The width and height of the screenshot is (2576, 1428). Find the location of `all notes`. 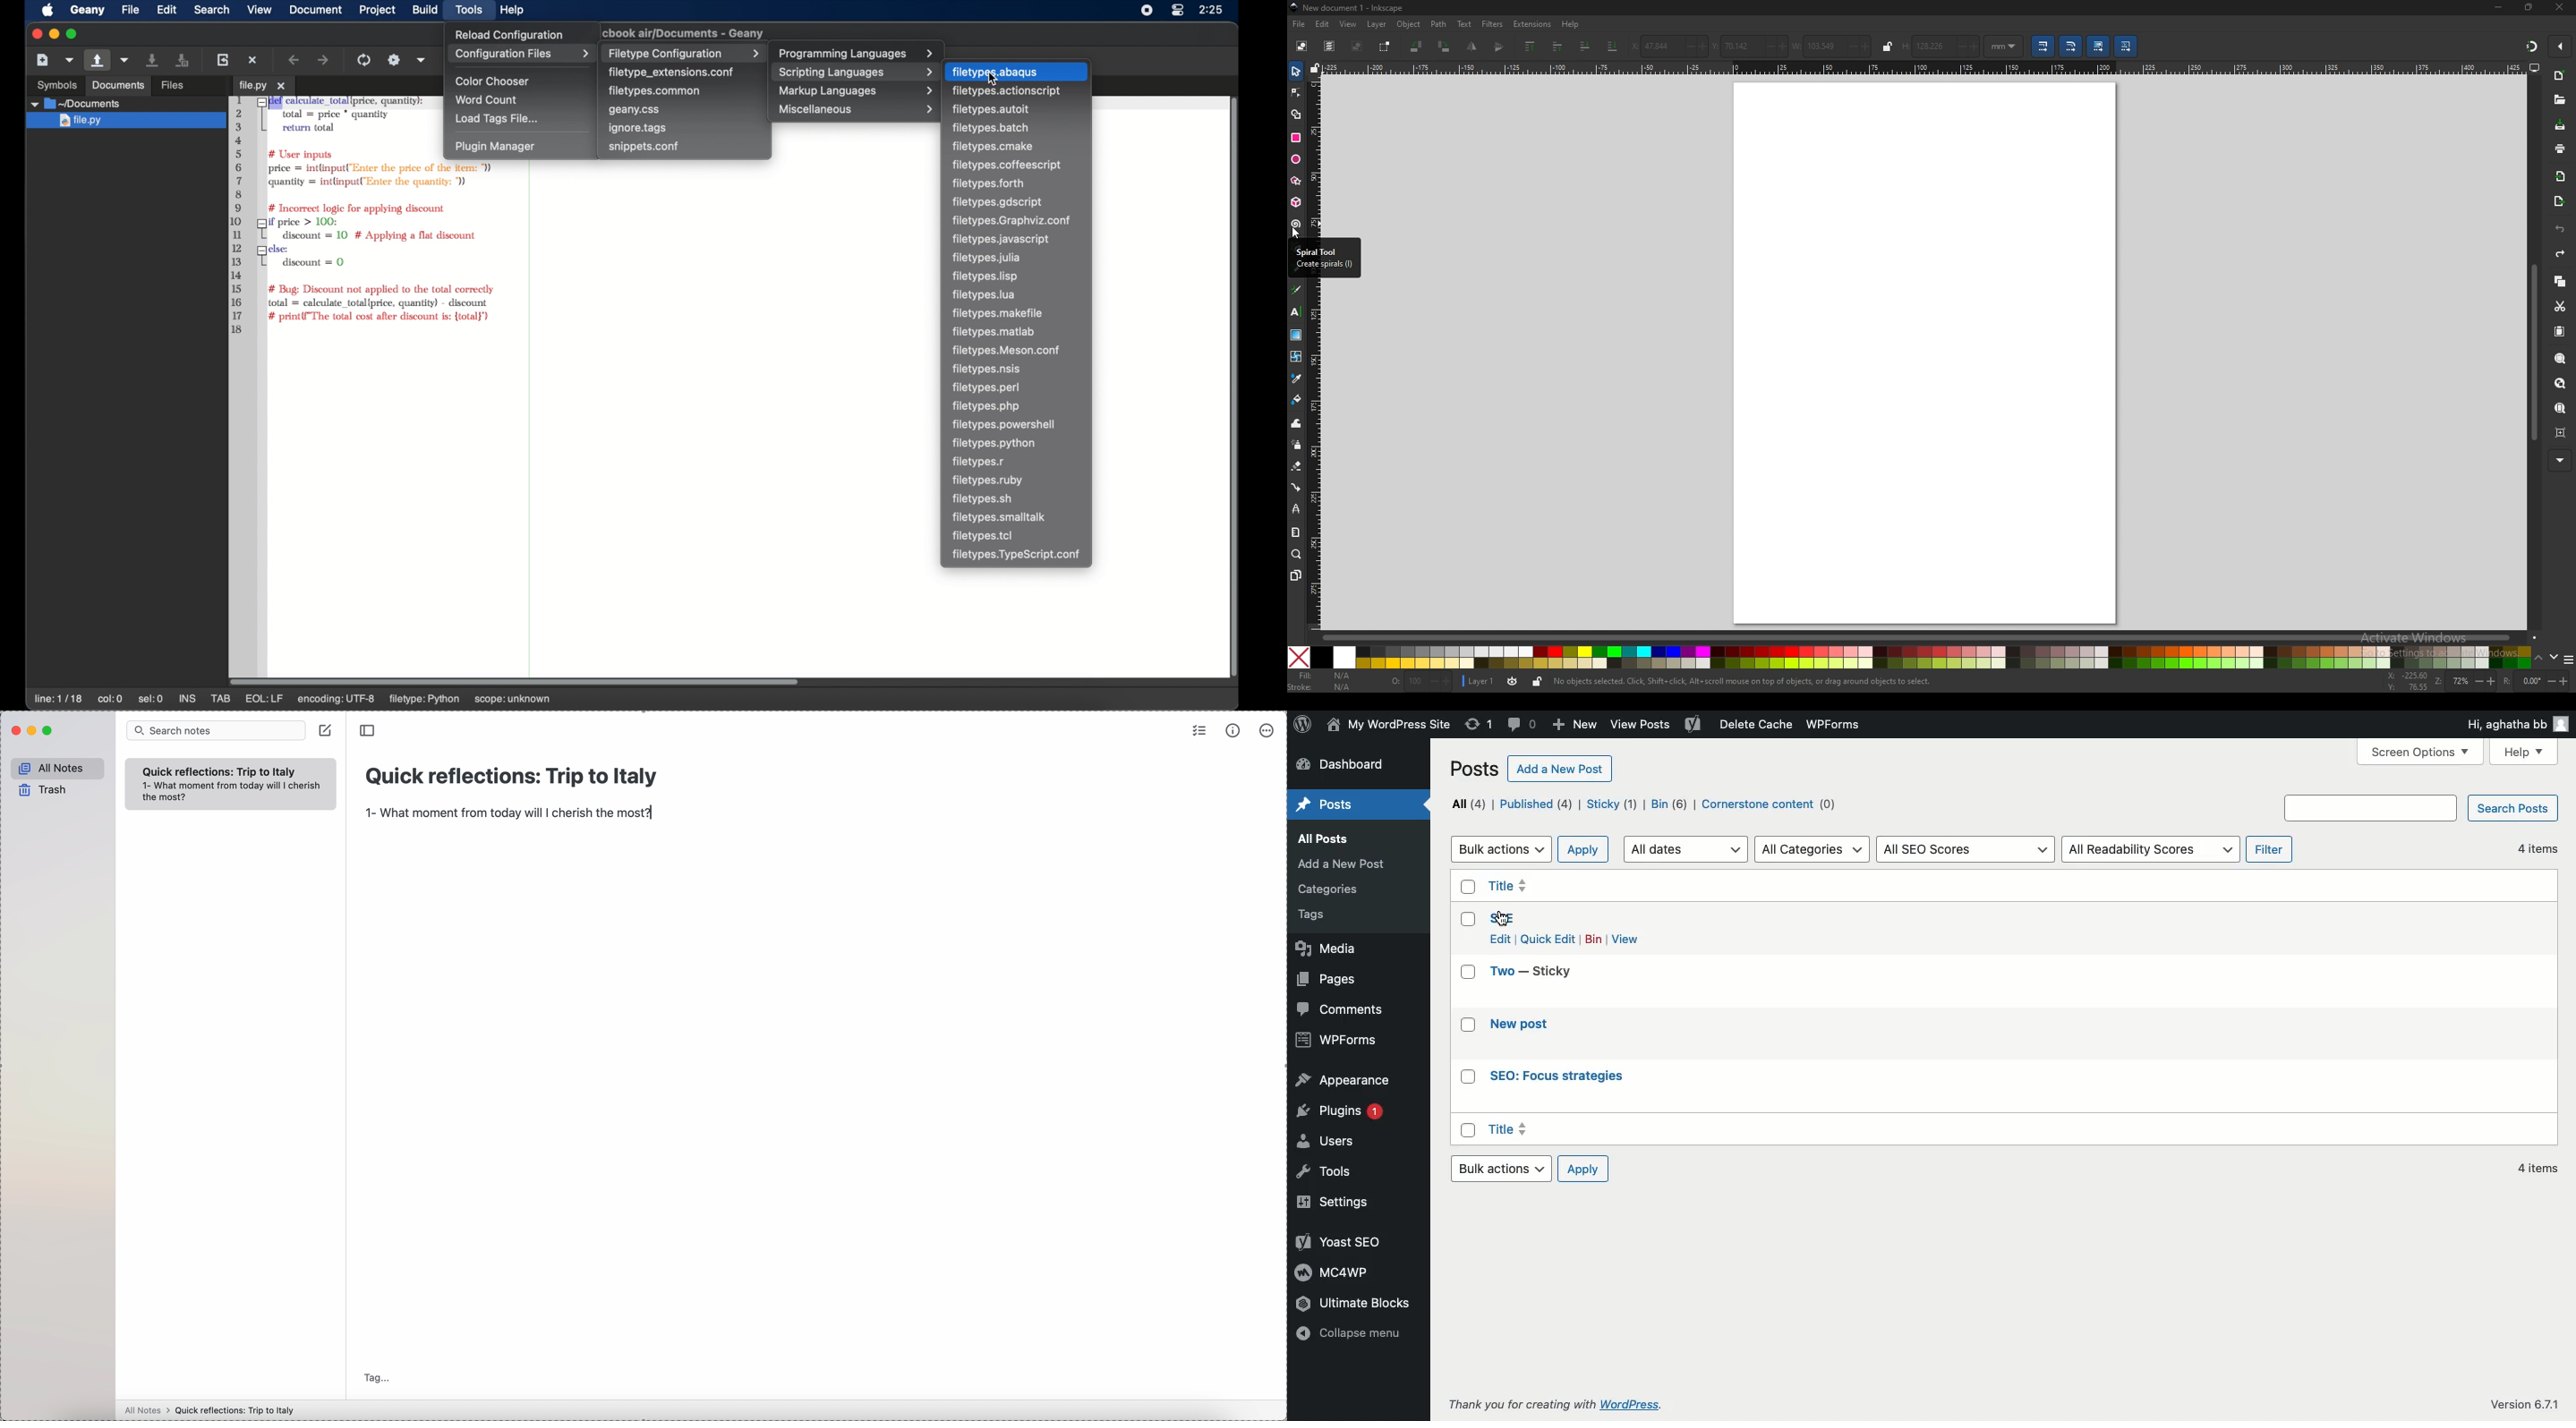

all notes is located at coordinates (56, 767).